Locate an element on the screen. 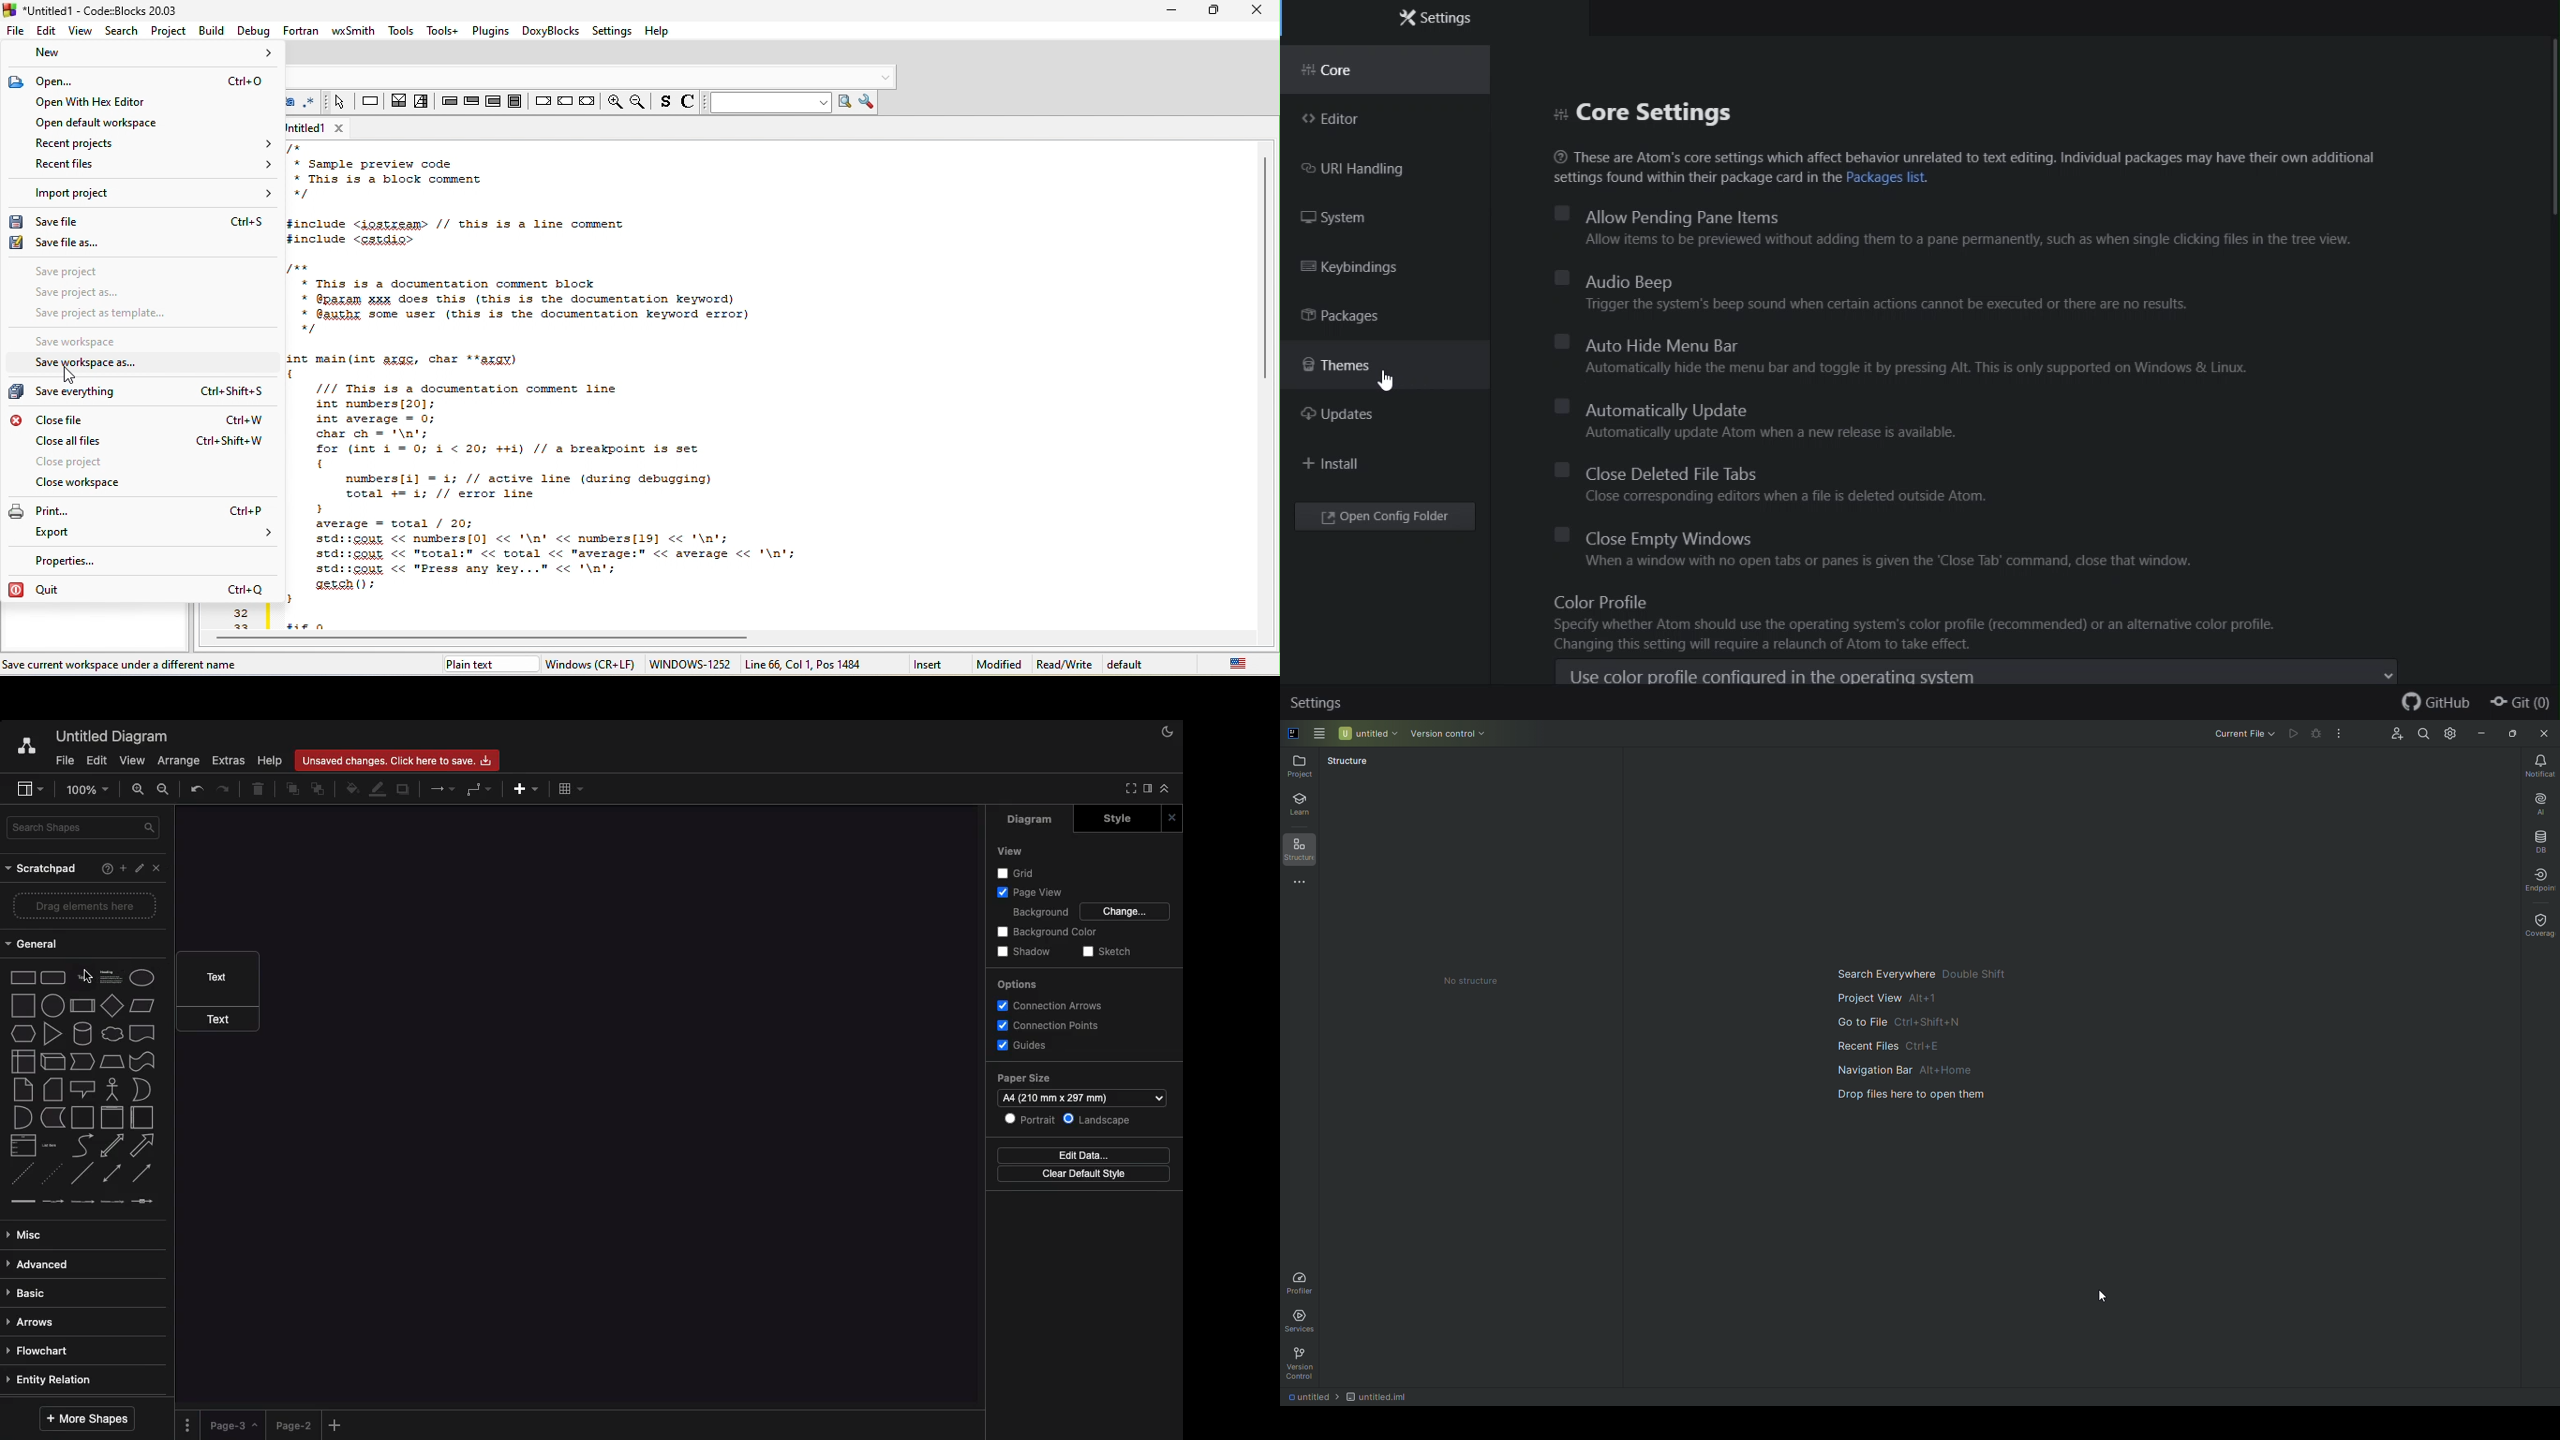 The width and height of the screenshot is (2576, 1456). toggle source is located at coordinates (664, 104).